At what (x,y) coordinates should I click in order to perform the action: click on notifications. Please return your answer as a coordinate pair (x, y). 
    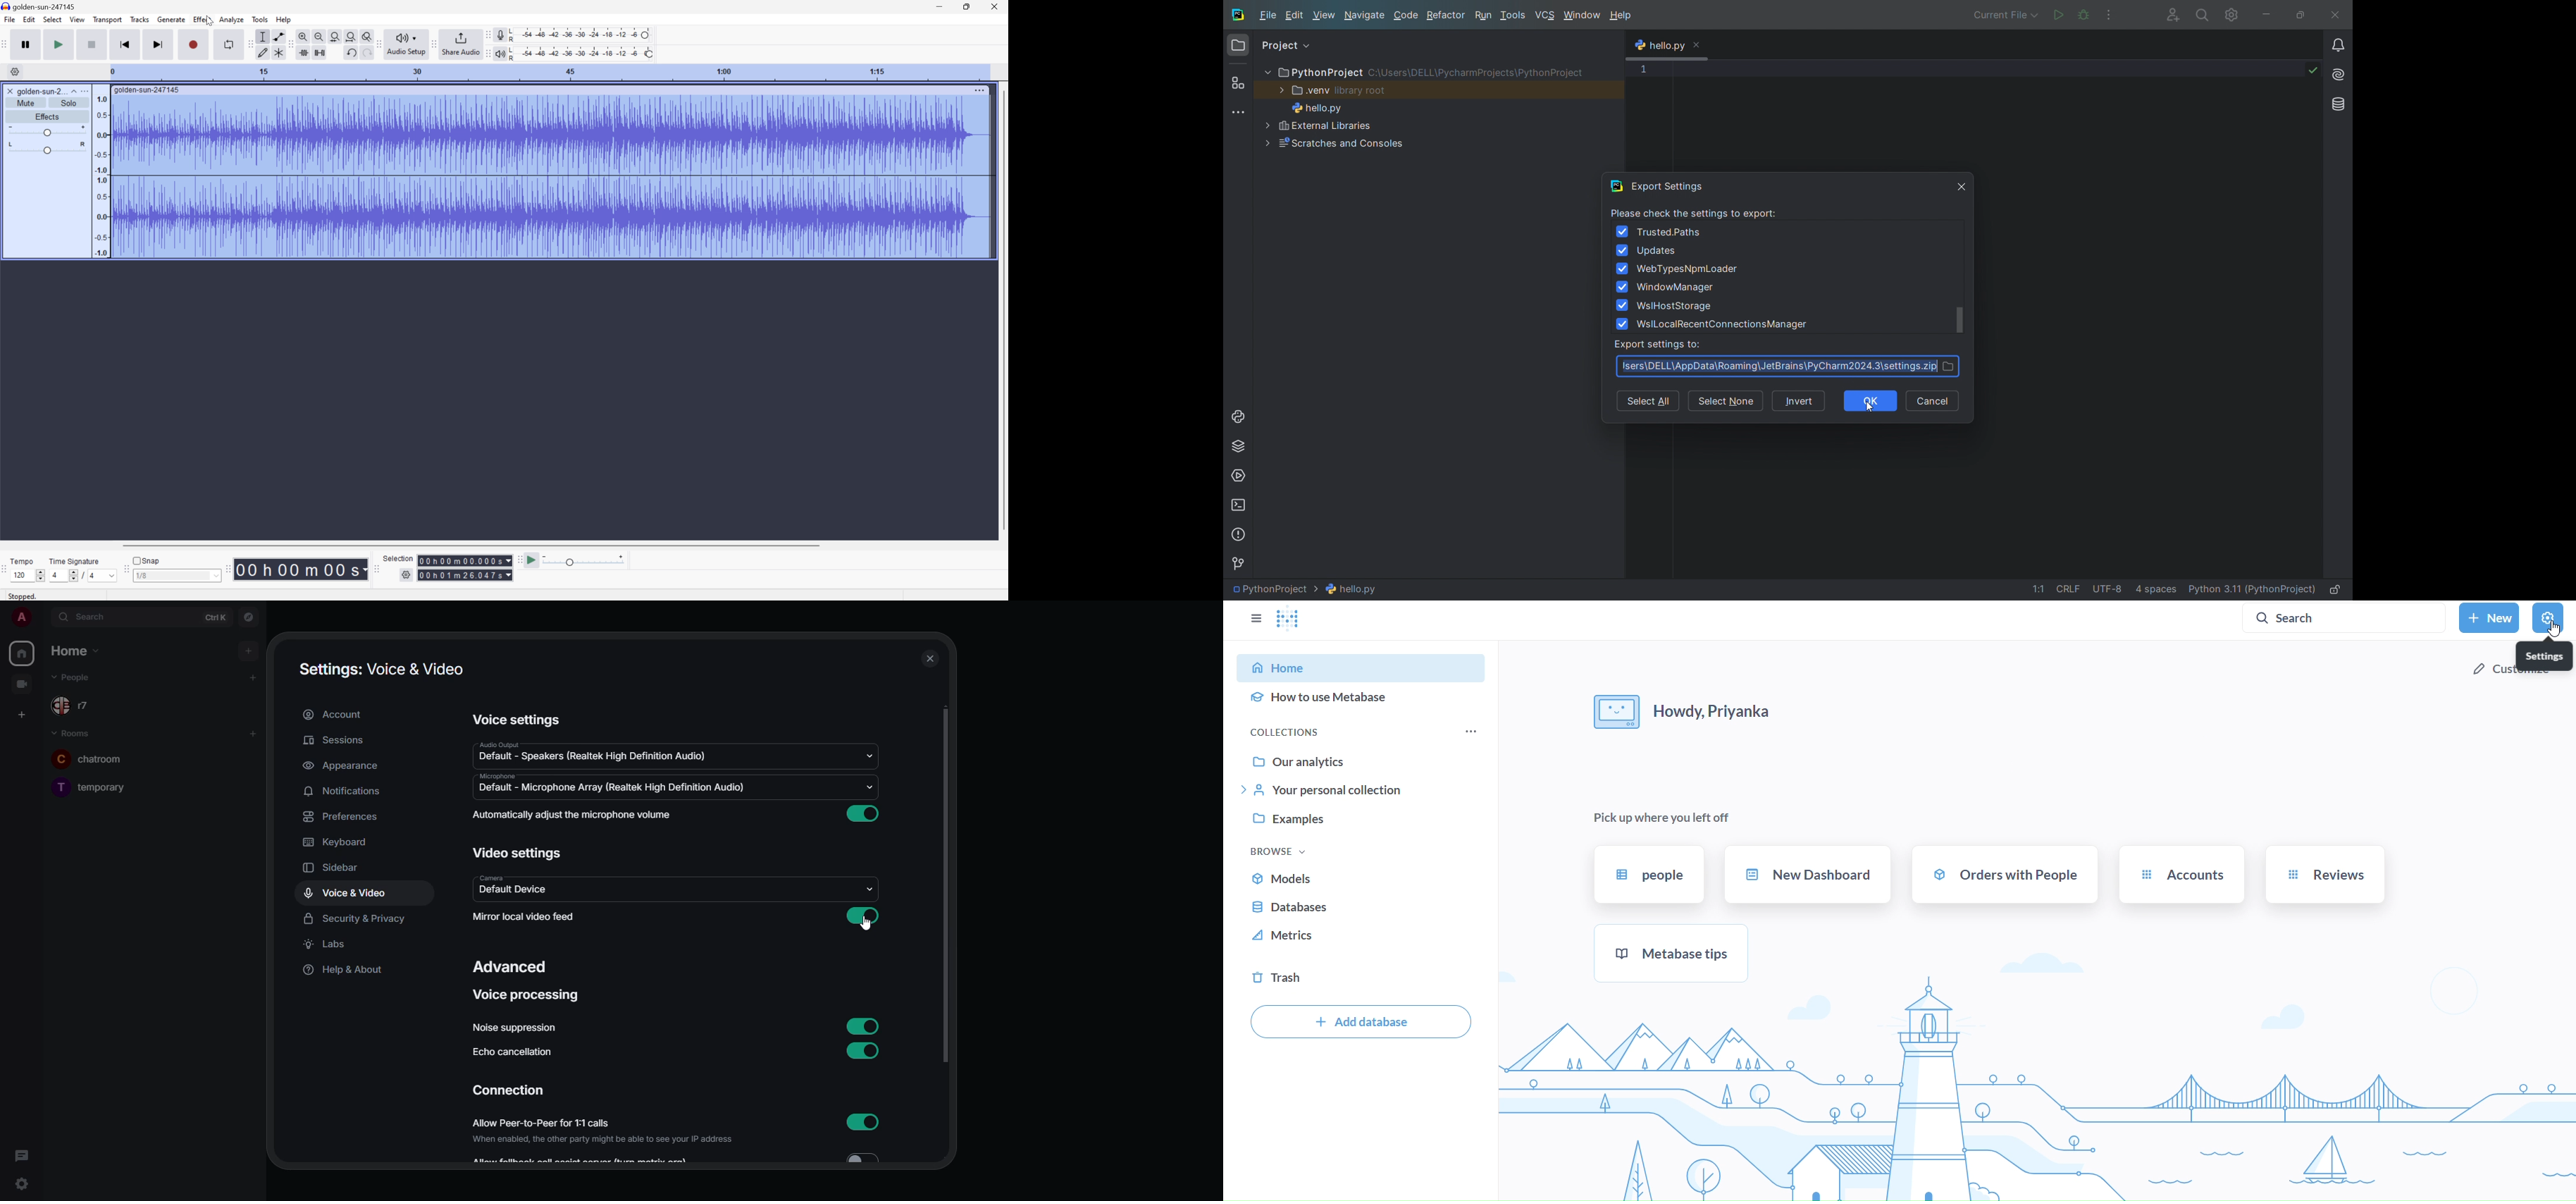
    Looking at the image, I should click on (349, 791).